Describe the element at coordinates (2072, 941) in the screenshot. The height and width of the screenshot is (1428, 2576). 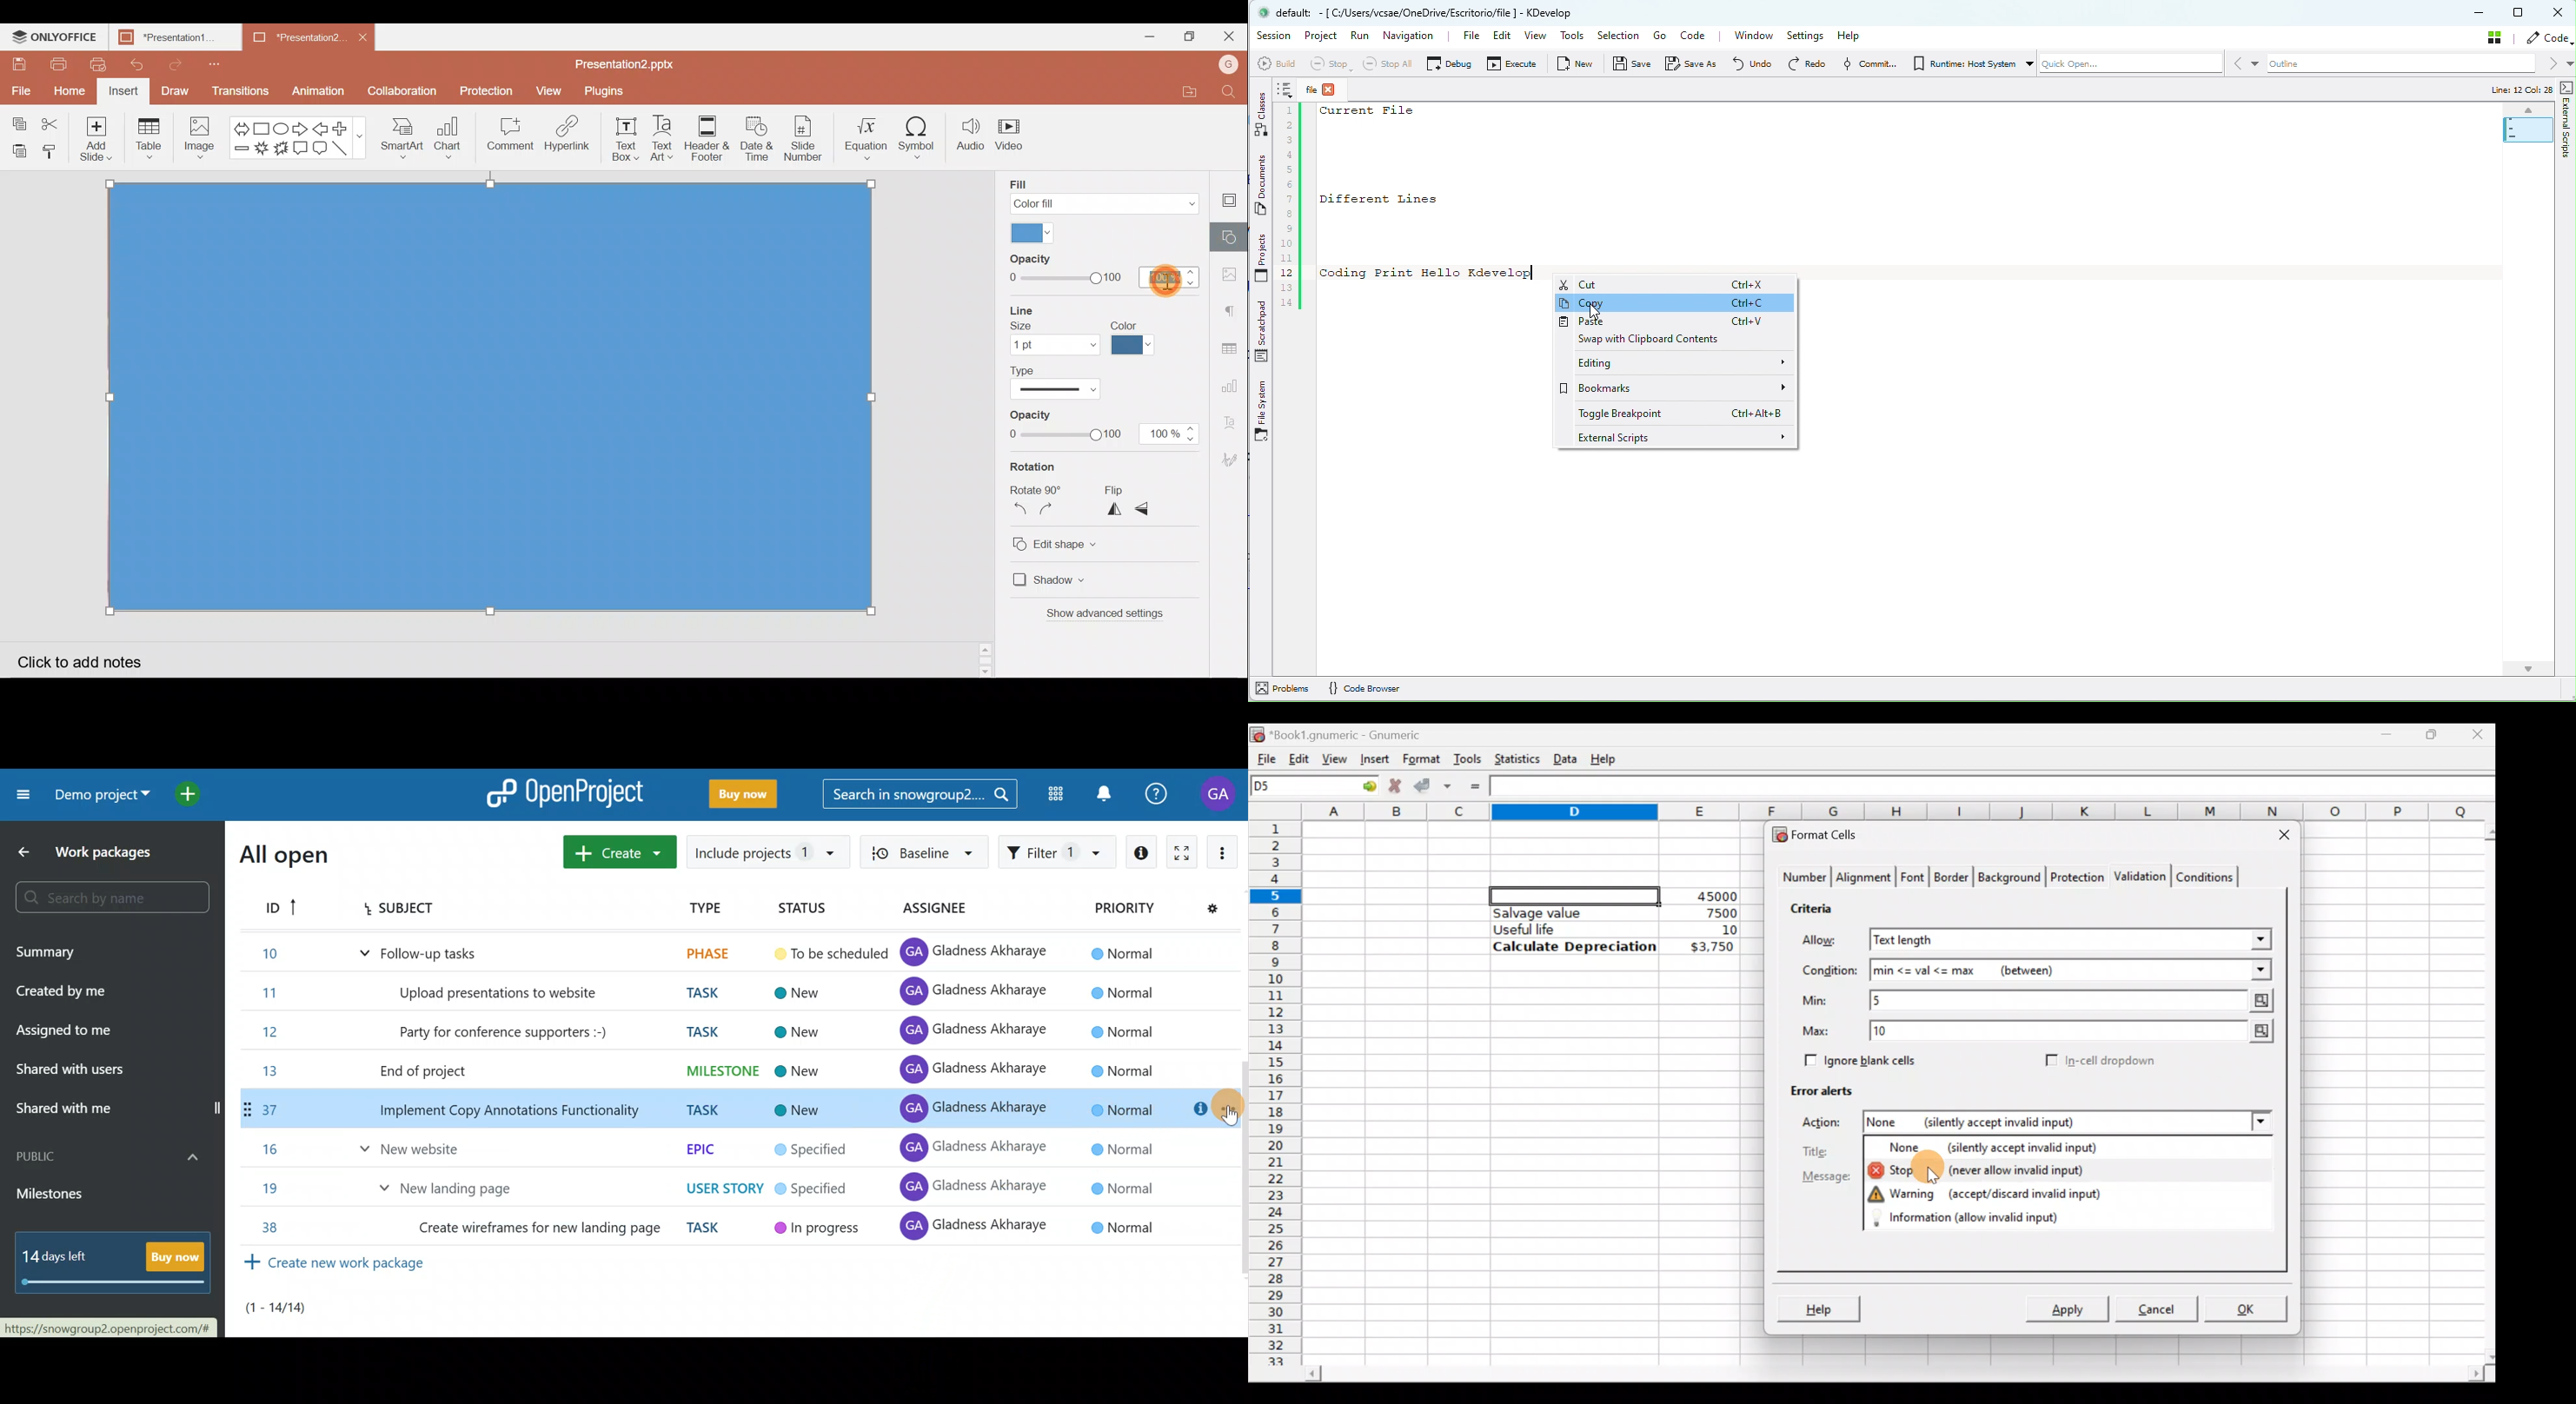
I see `Text length selected` at that location.